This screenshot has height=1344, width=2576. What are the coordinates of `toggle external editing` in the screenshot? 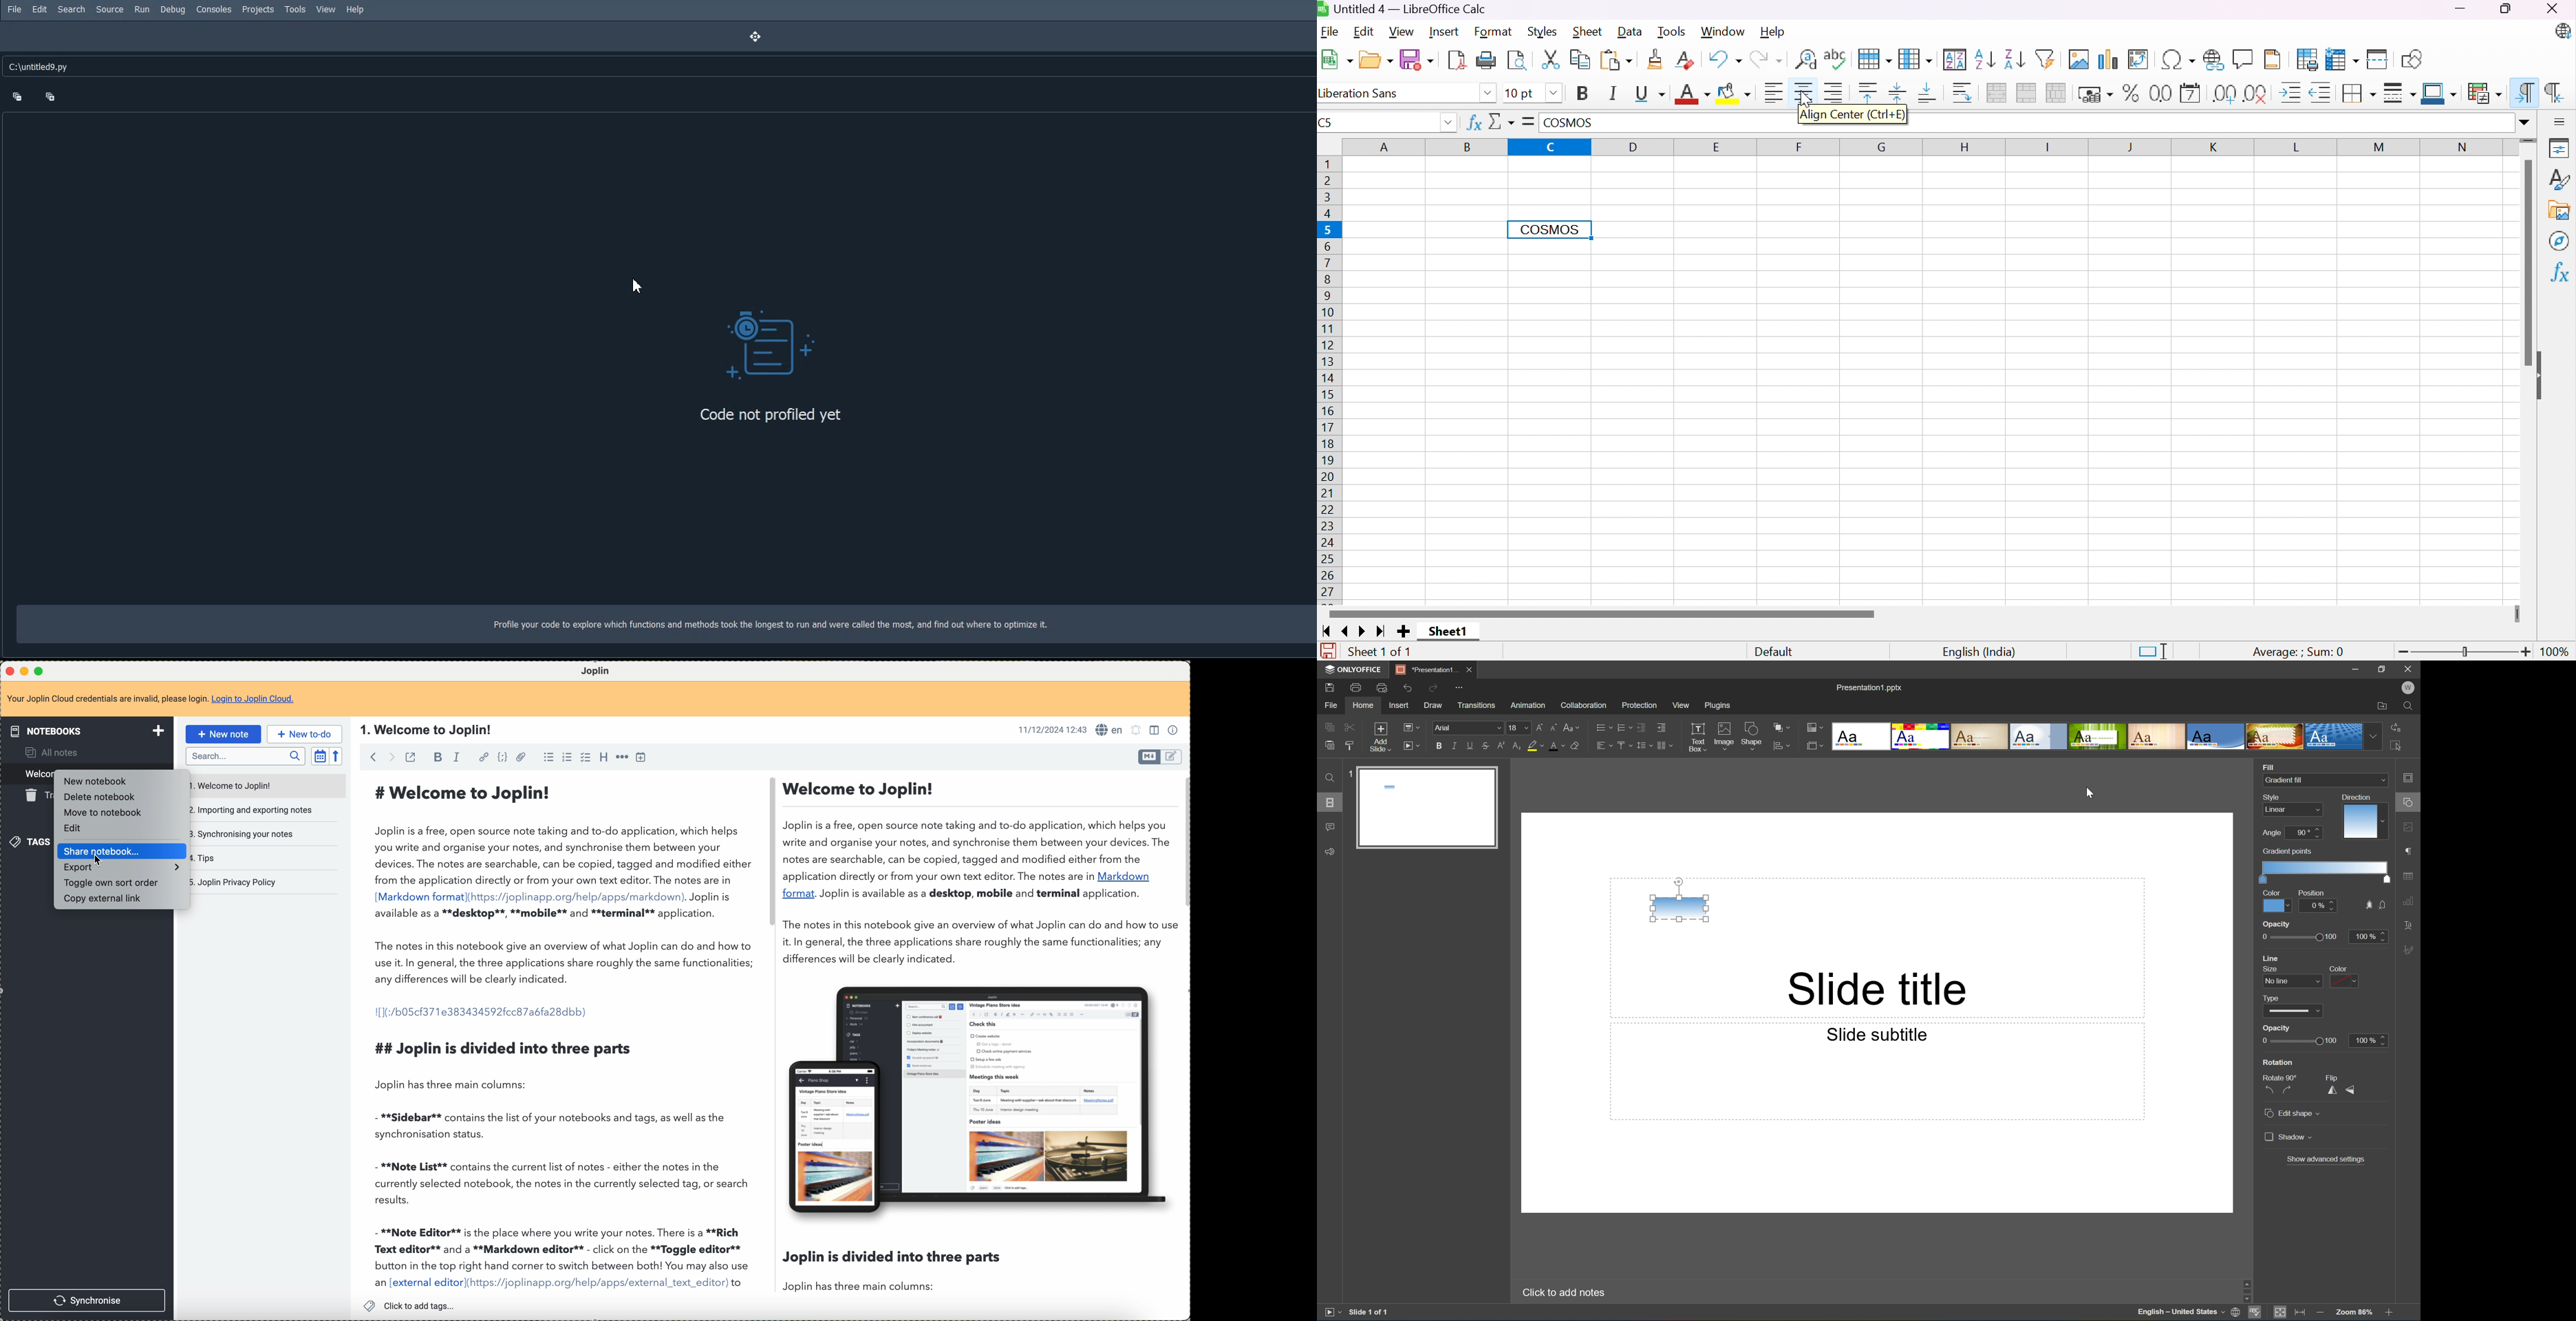 It's located at (410, 757).